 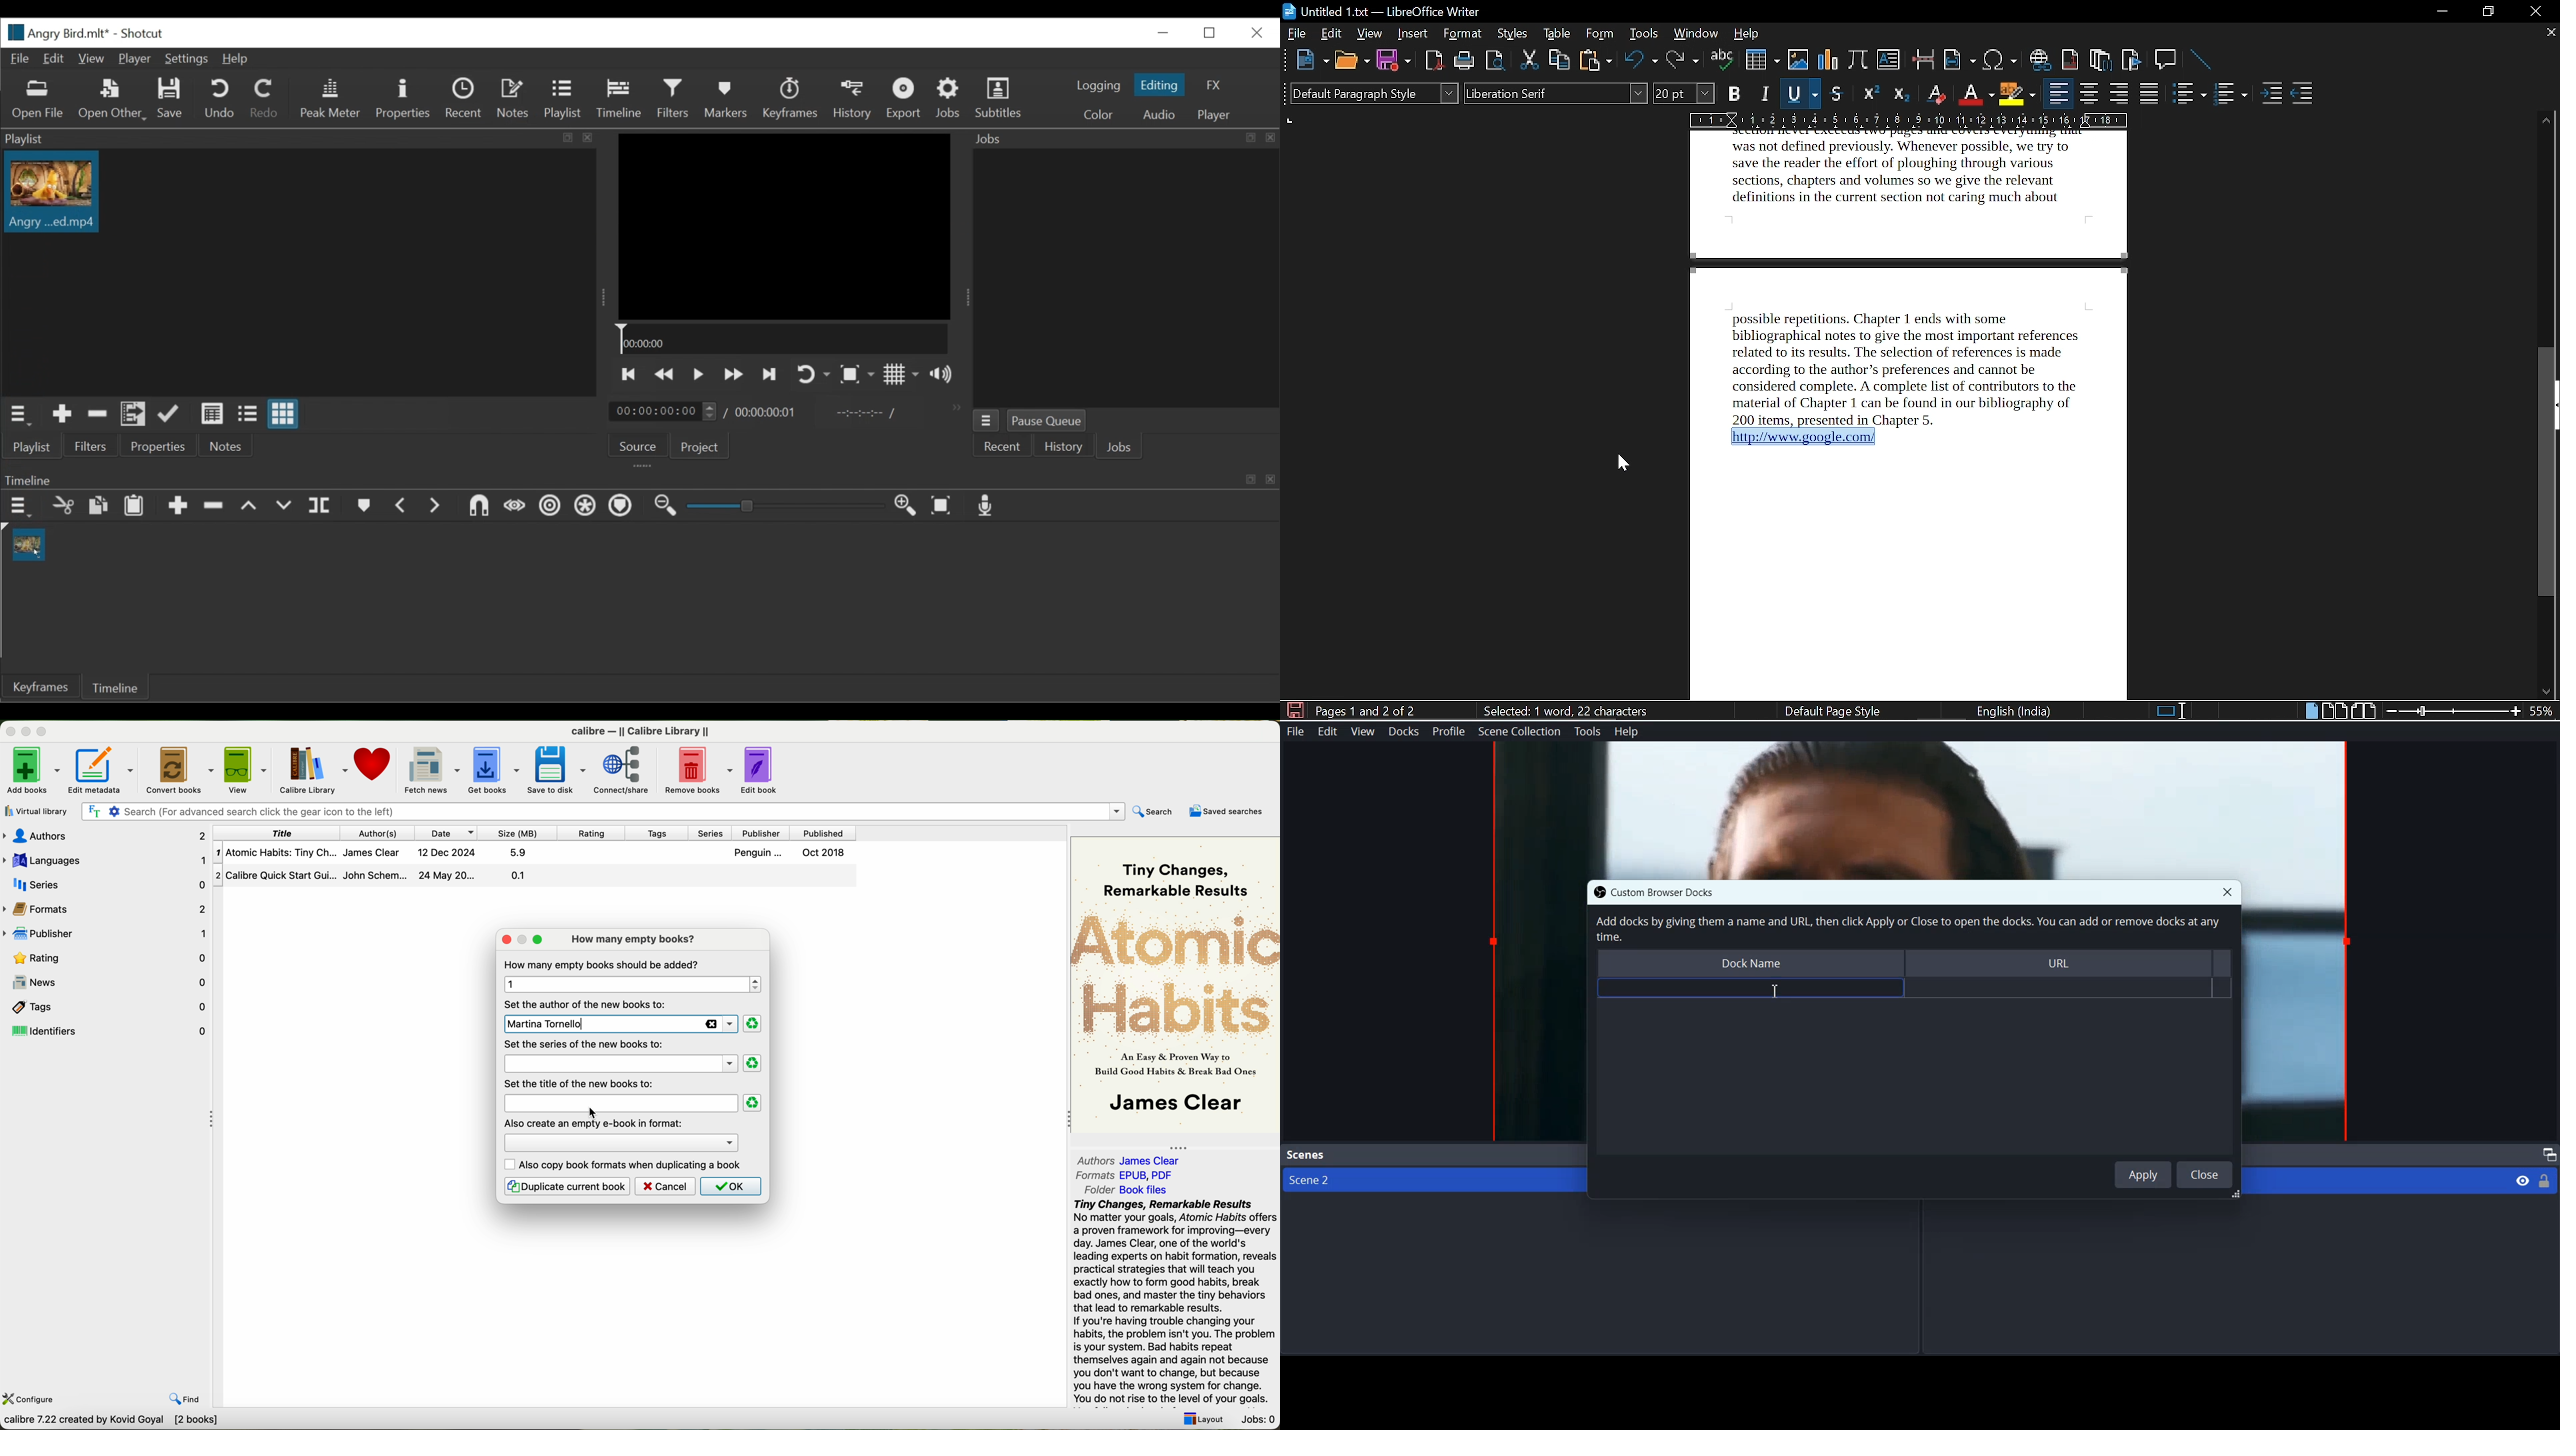 What do you see at coordinates (566, 1186) in the screenshot?
I see `duplicate current book` at bounding box center [566, 1186].